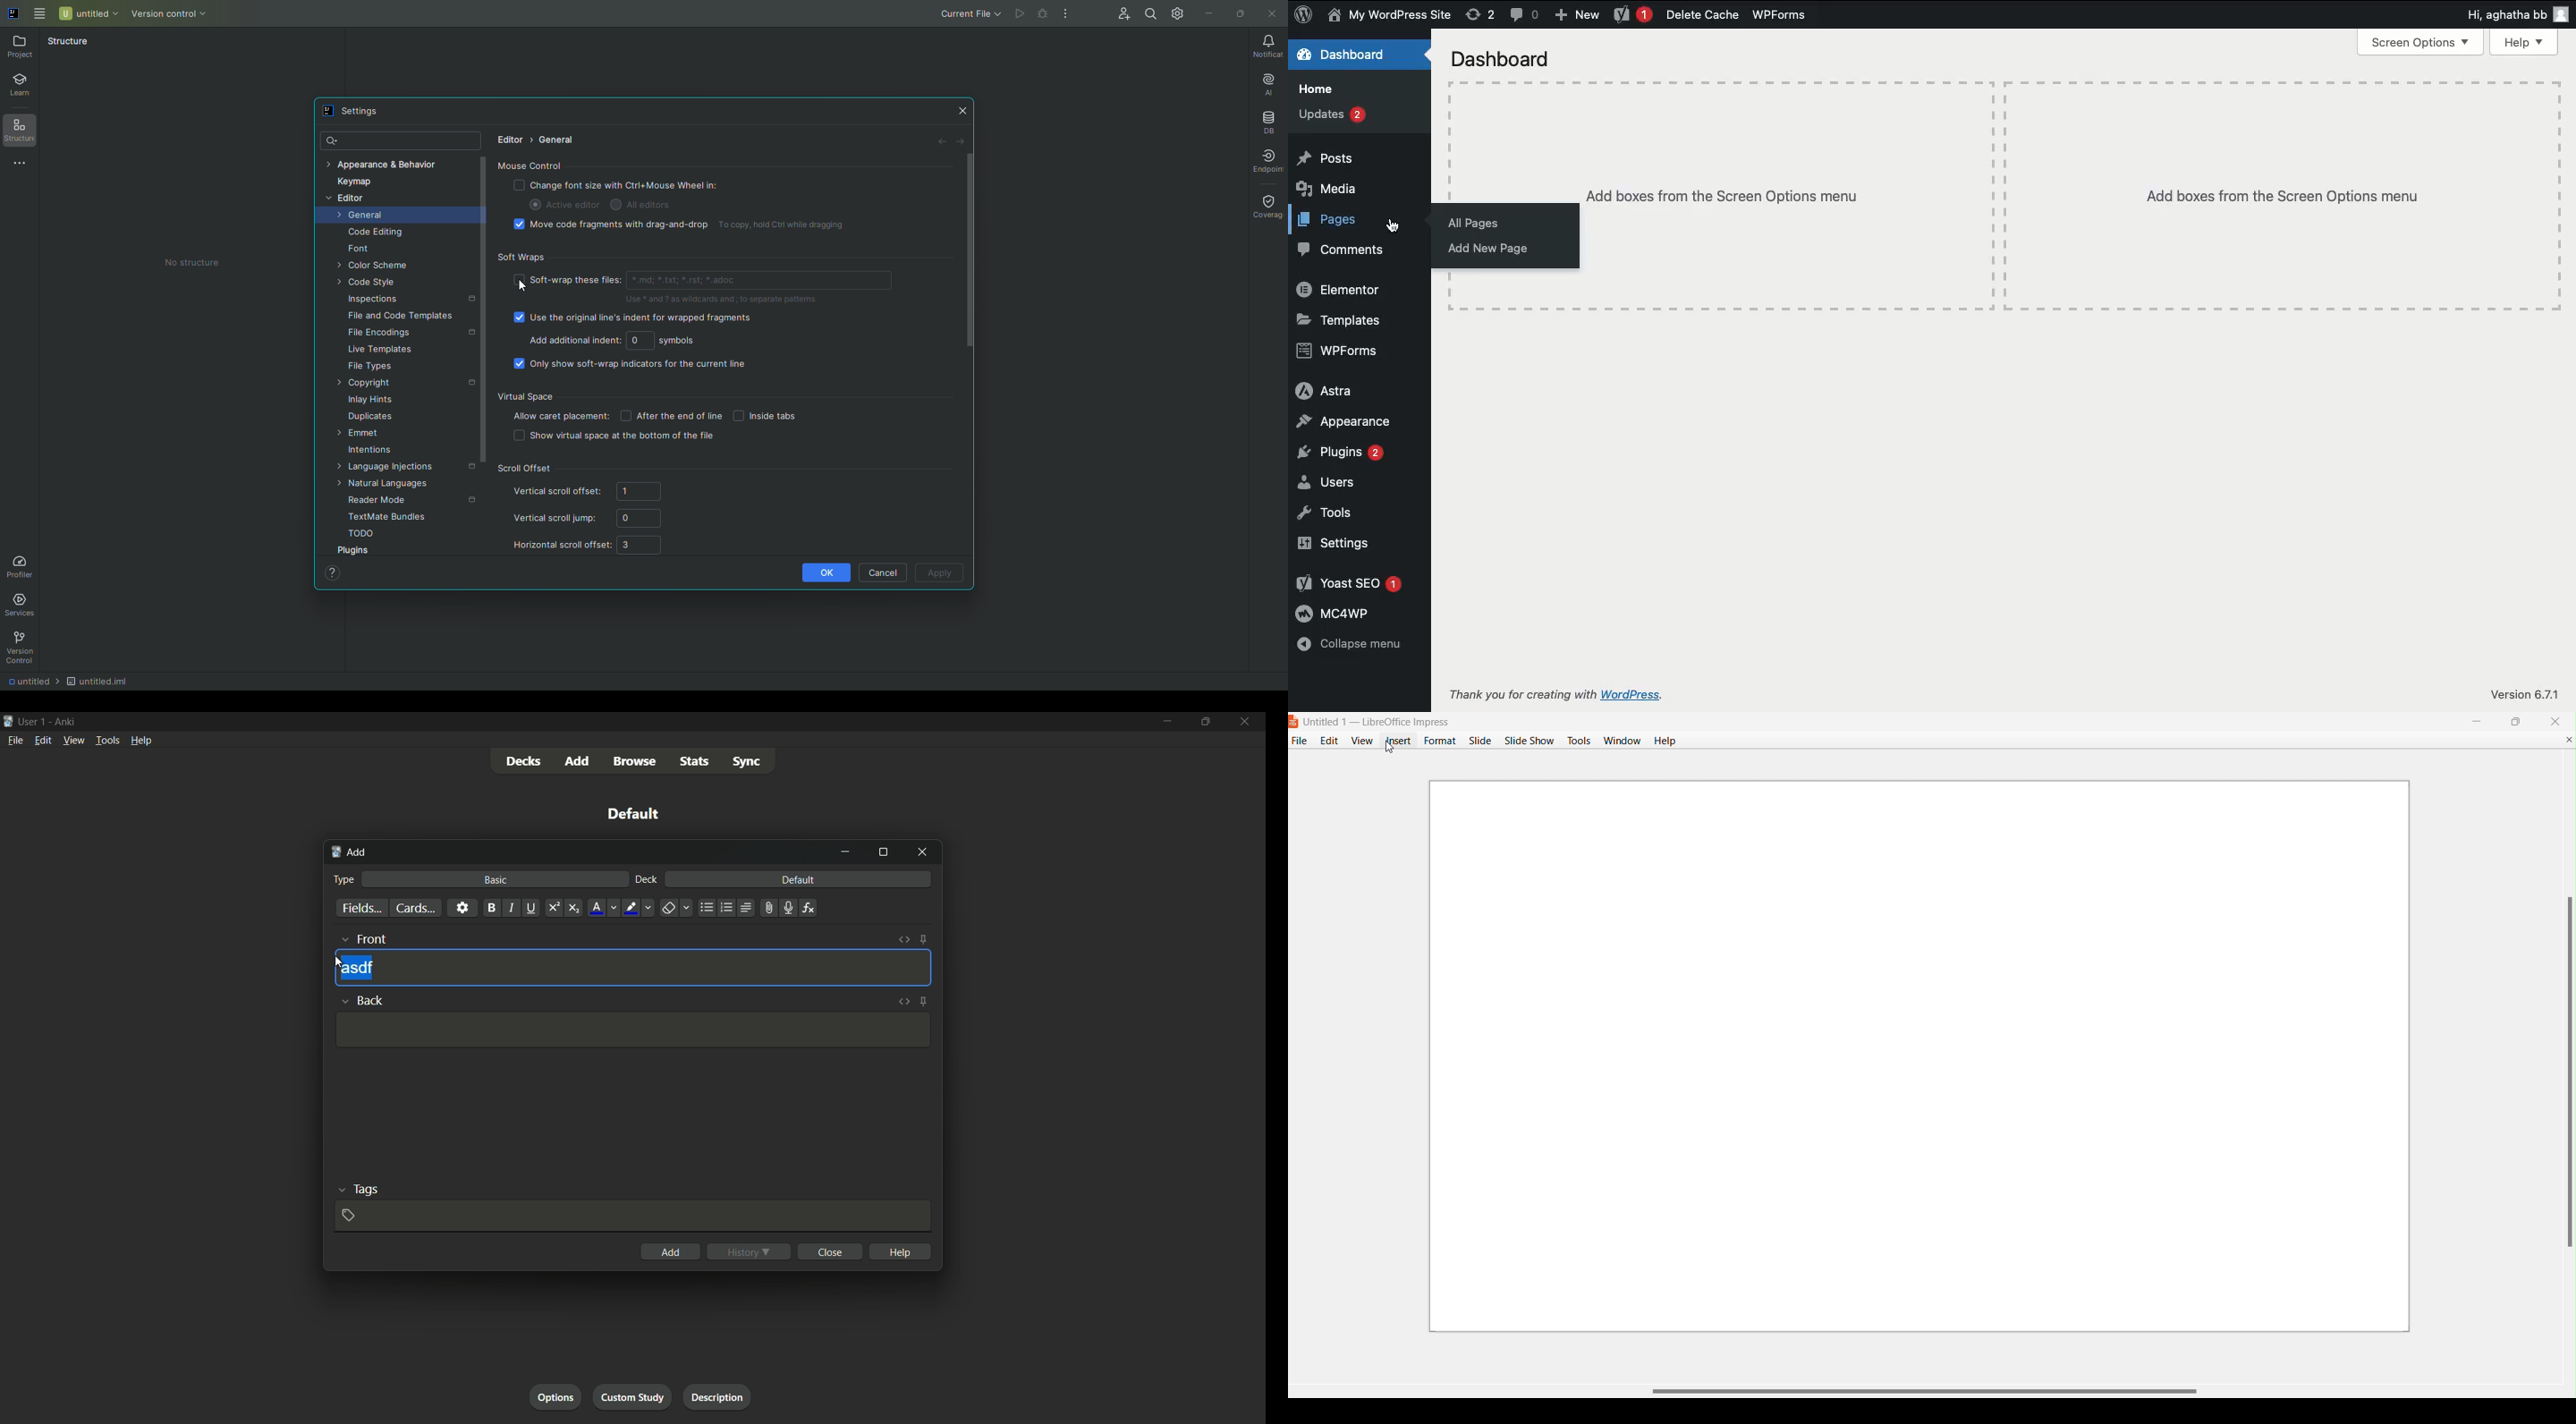 This screenshot has height=1428, width=2576. What do you see at coordinates (1168, 721) in the screenshot?
I see `minimize` at bounding box center [1168, 721].